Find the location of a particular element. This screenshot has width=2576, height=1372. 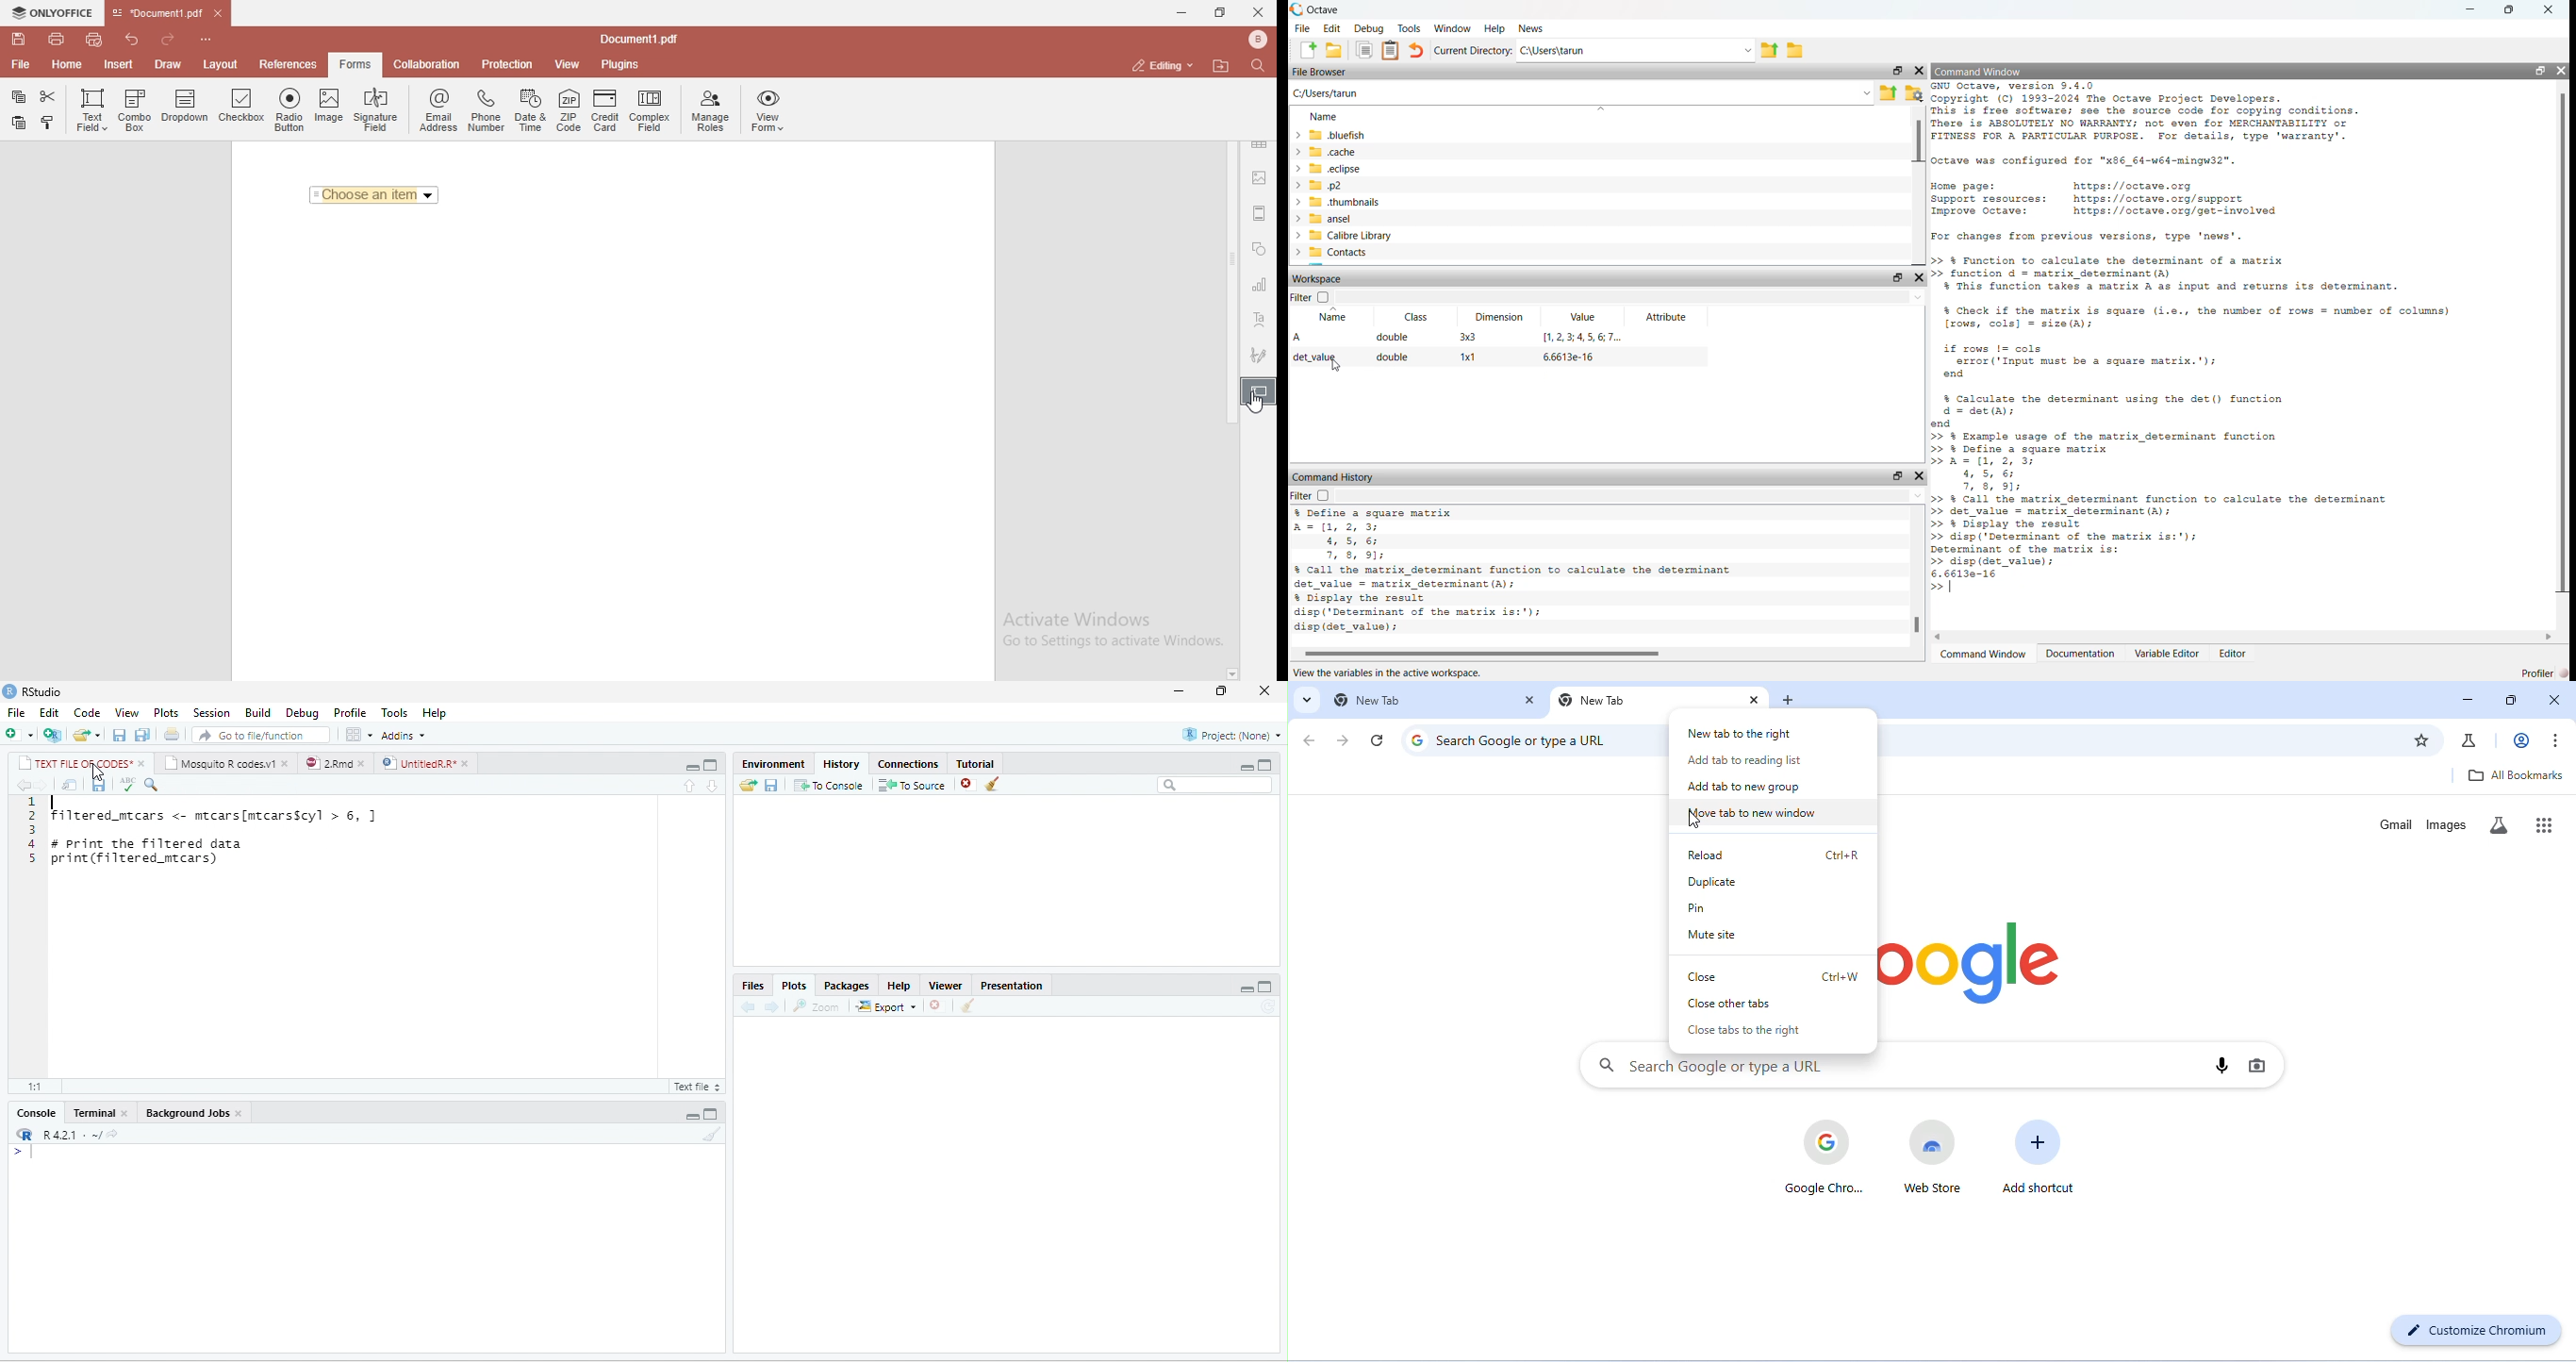

close is located at coordinates (239, 1114).